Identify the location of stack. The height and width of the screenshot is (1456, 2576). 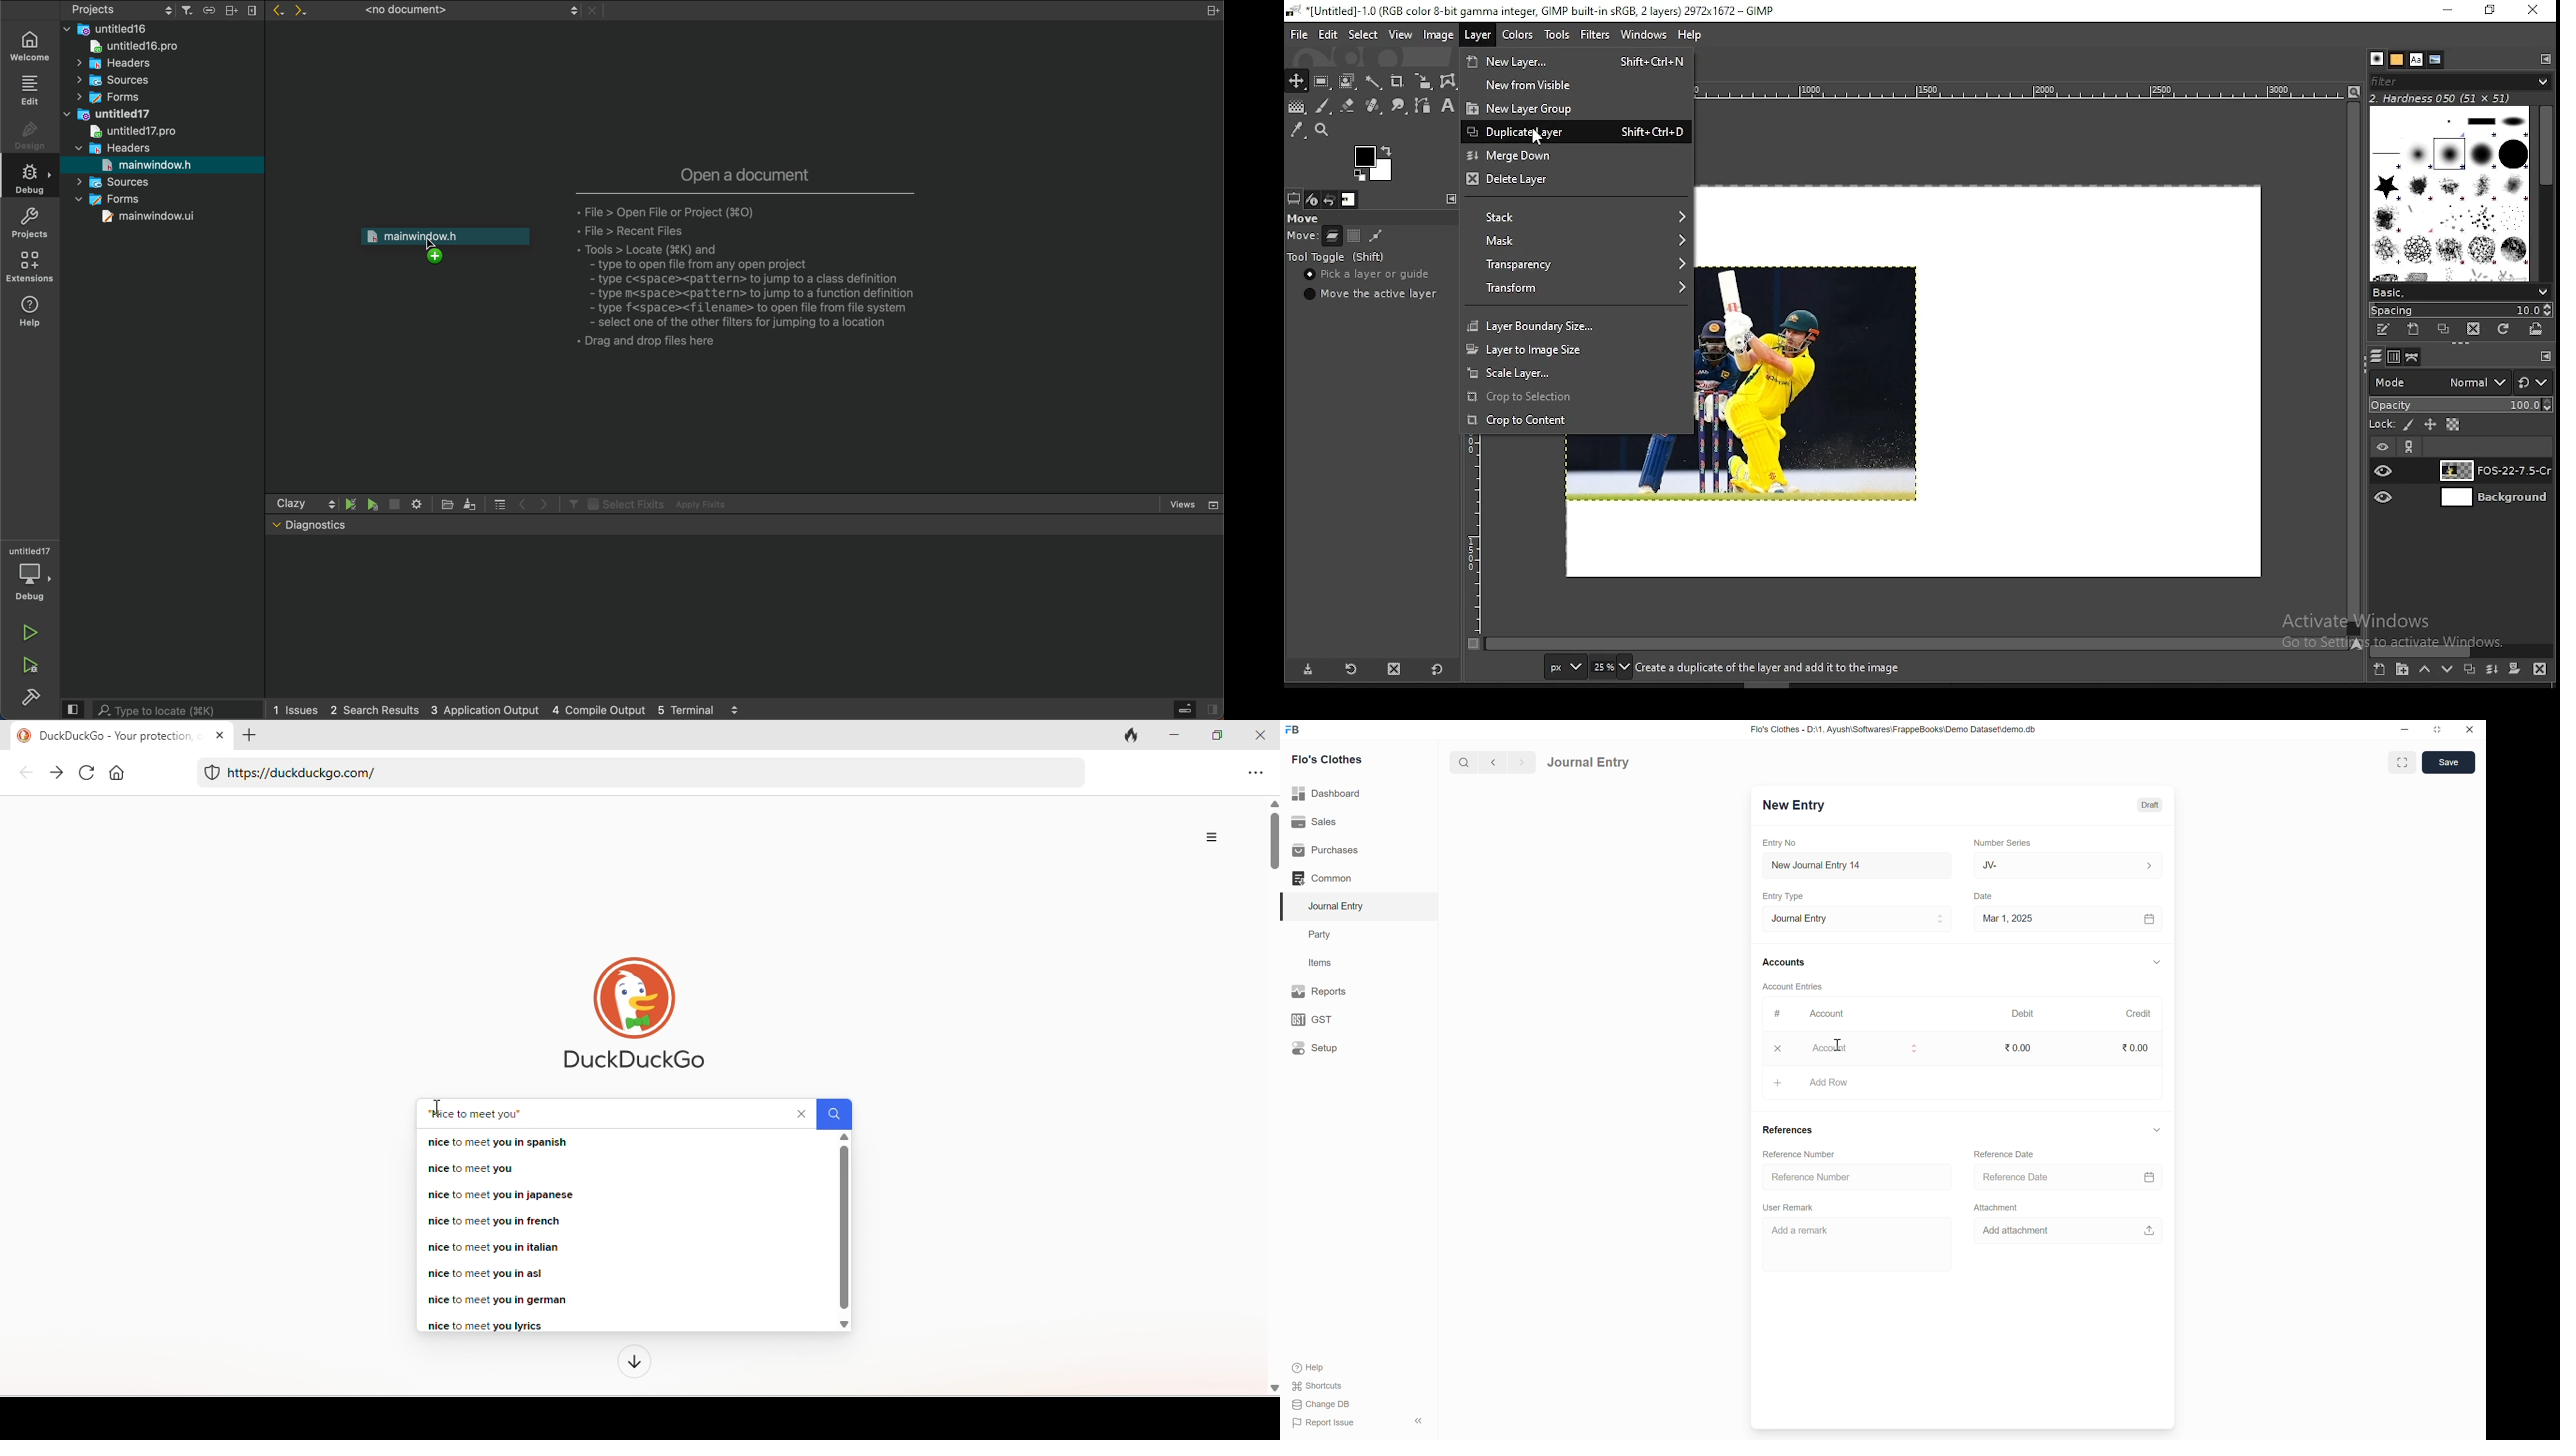
(1574, 218).